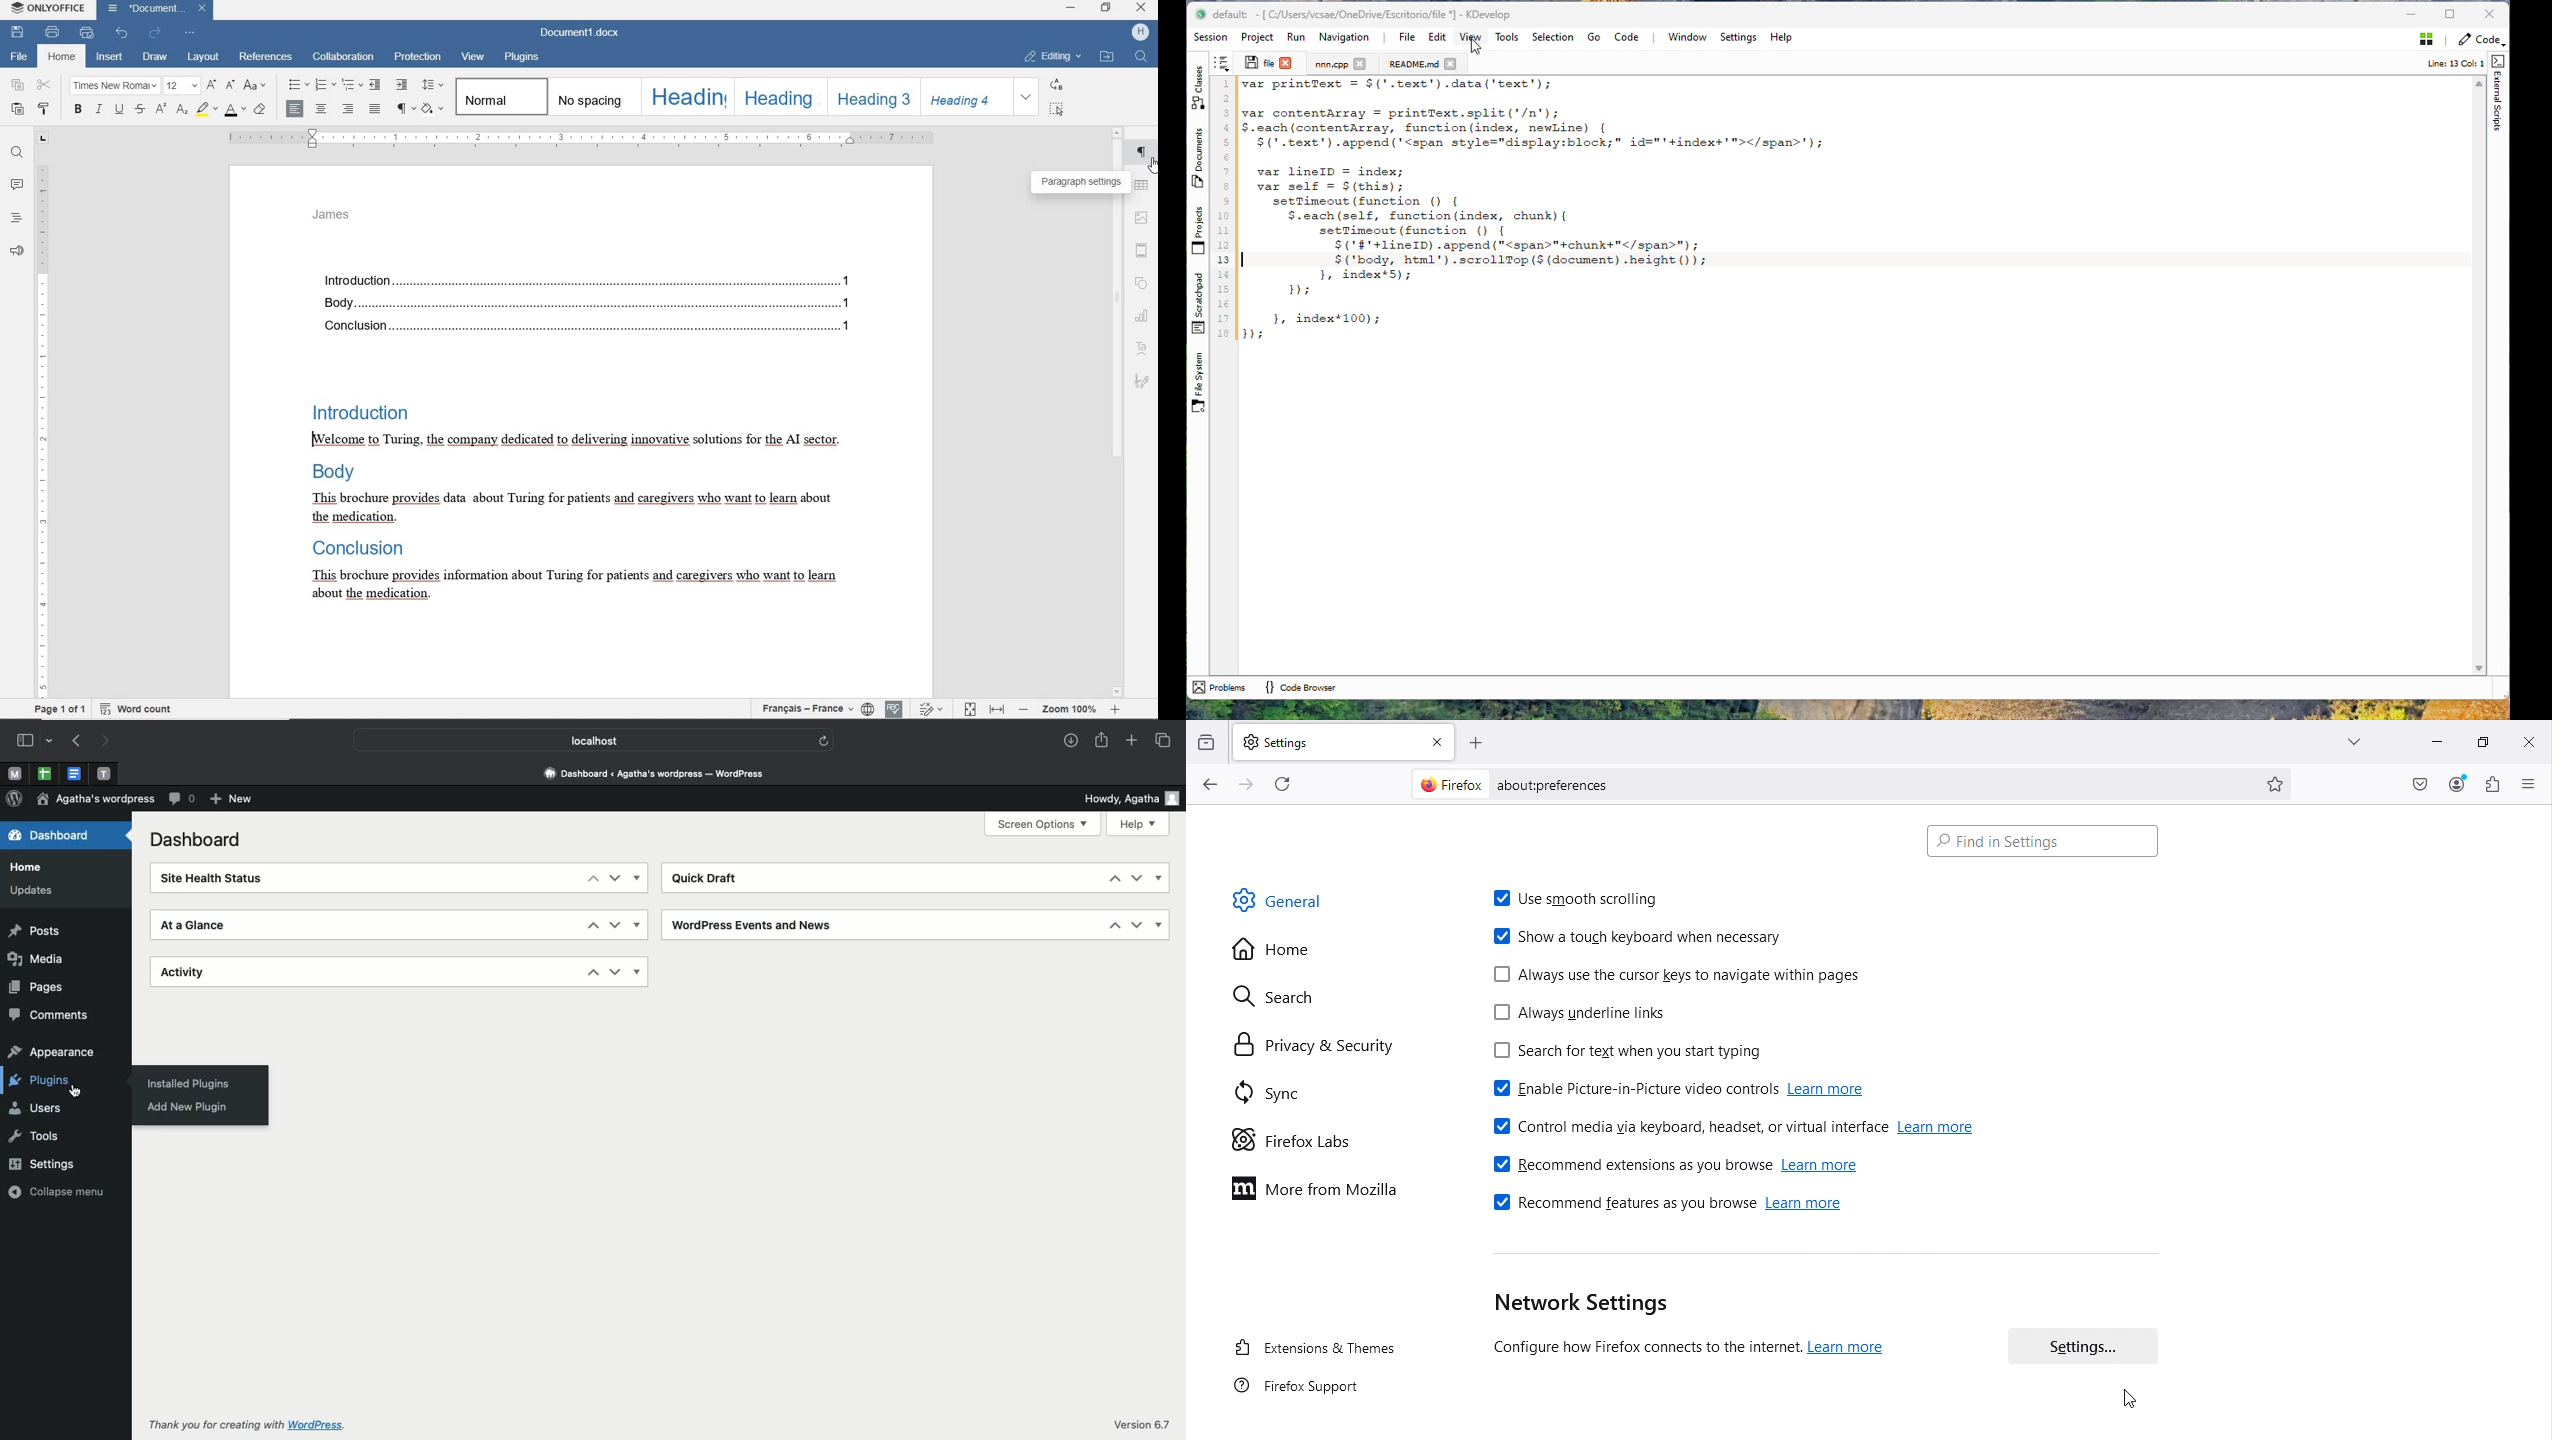 This screenshot has width=2576, height=1456. What do you see at coordinates (214, 879) in the screenshot?
I see `Site health status` at bounding box center [214, 879].